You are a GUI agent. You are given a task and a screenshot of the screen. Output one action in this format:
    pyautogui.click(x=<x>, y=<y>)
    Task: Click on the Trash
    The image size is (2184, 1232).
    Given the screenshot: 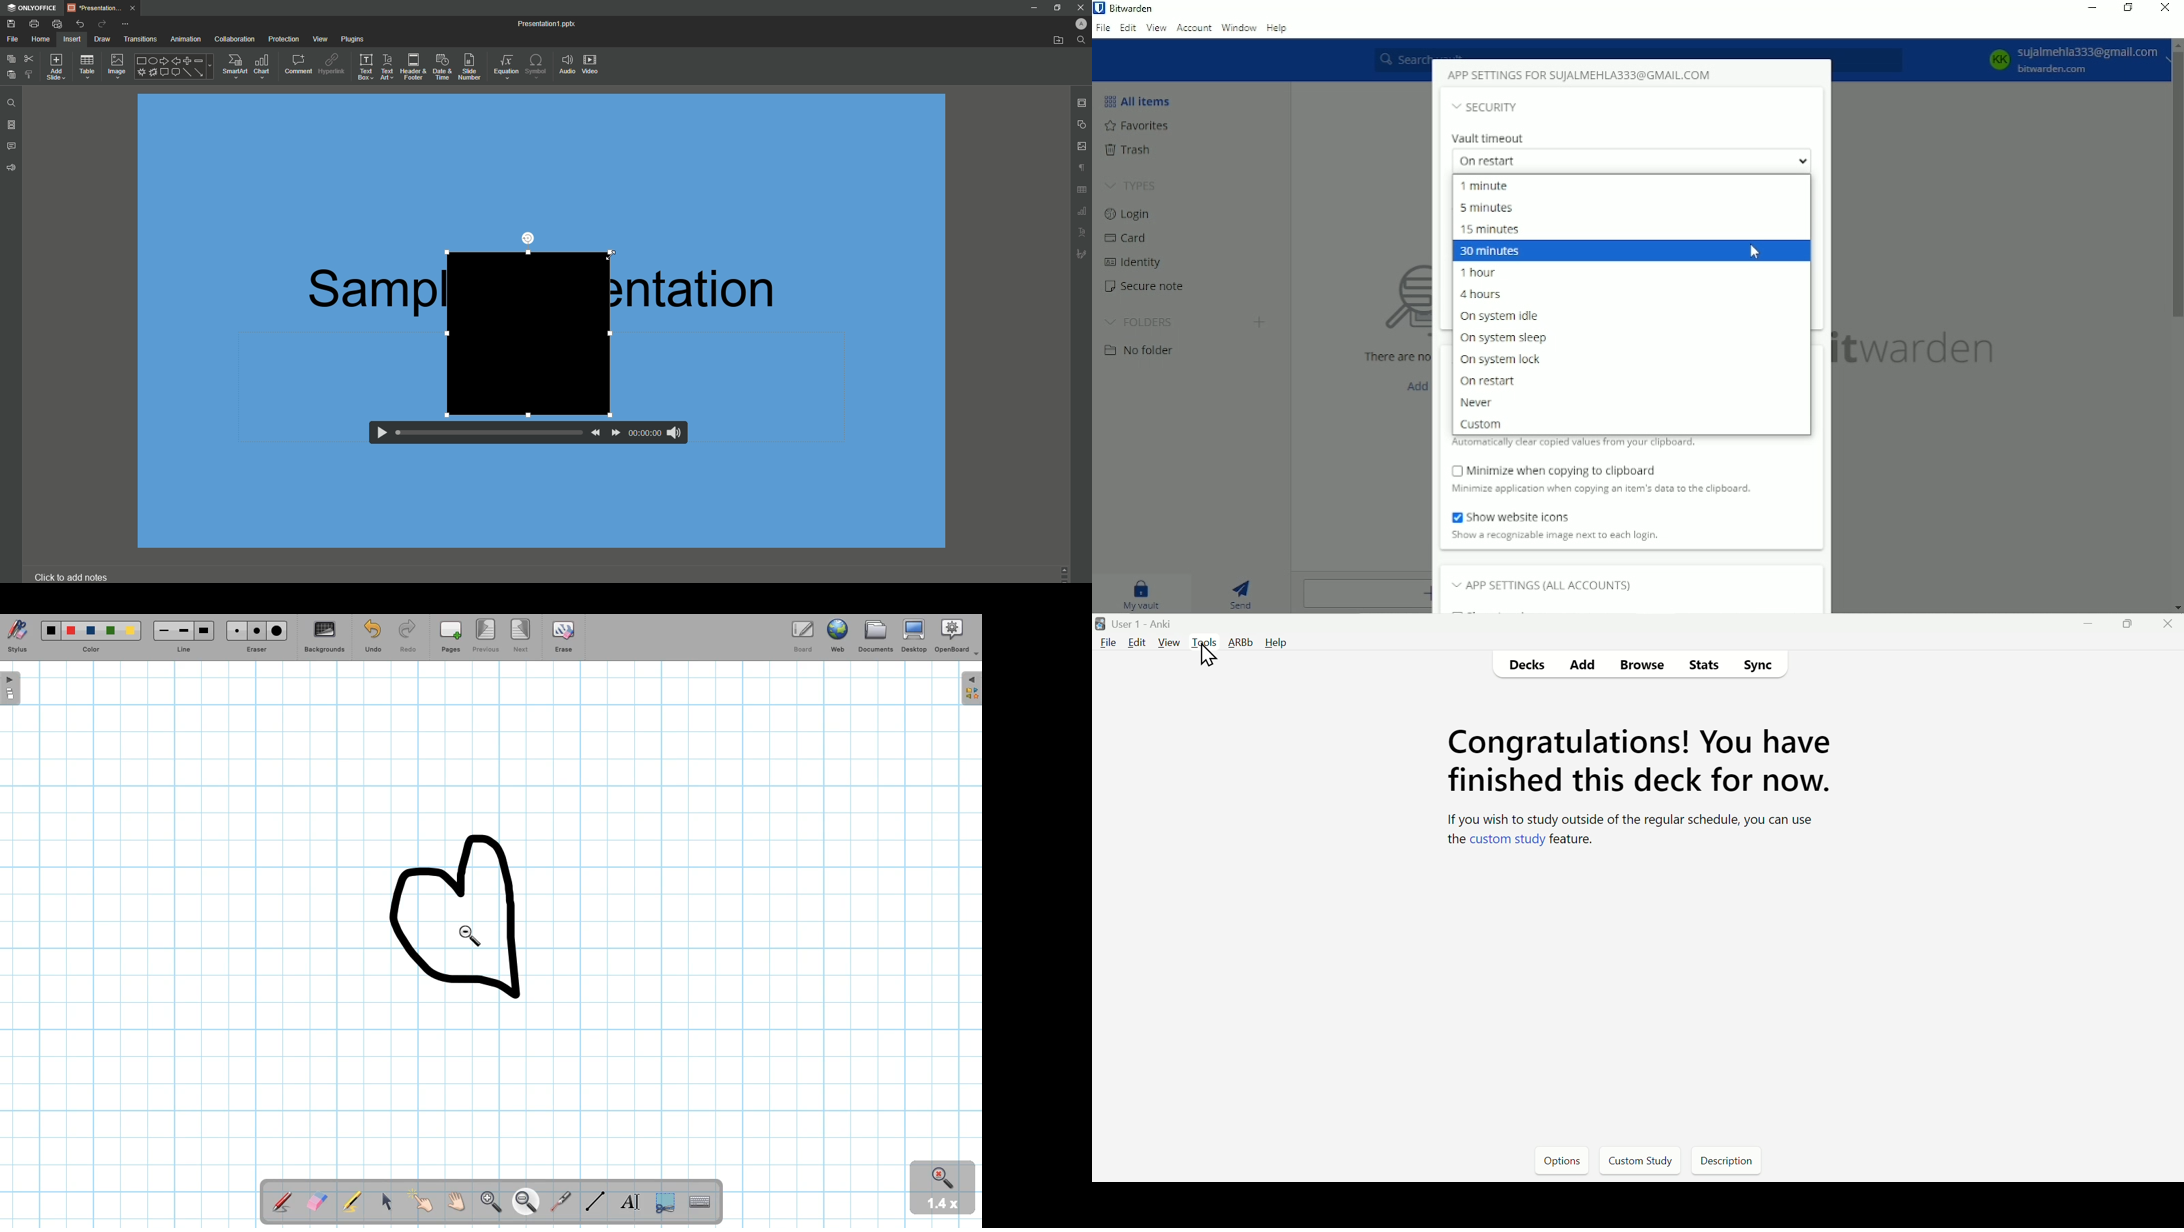 What is the action you would take?
    pyautogui.click(x=1131, y=150)
    